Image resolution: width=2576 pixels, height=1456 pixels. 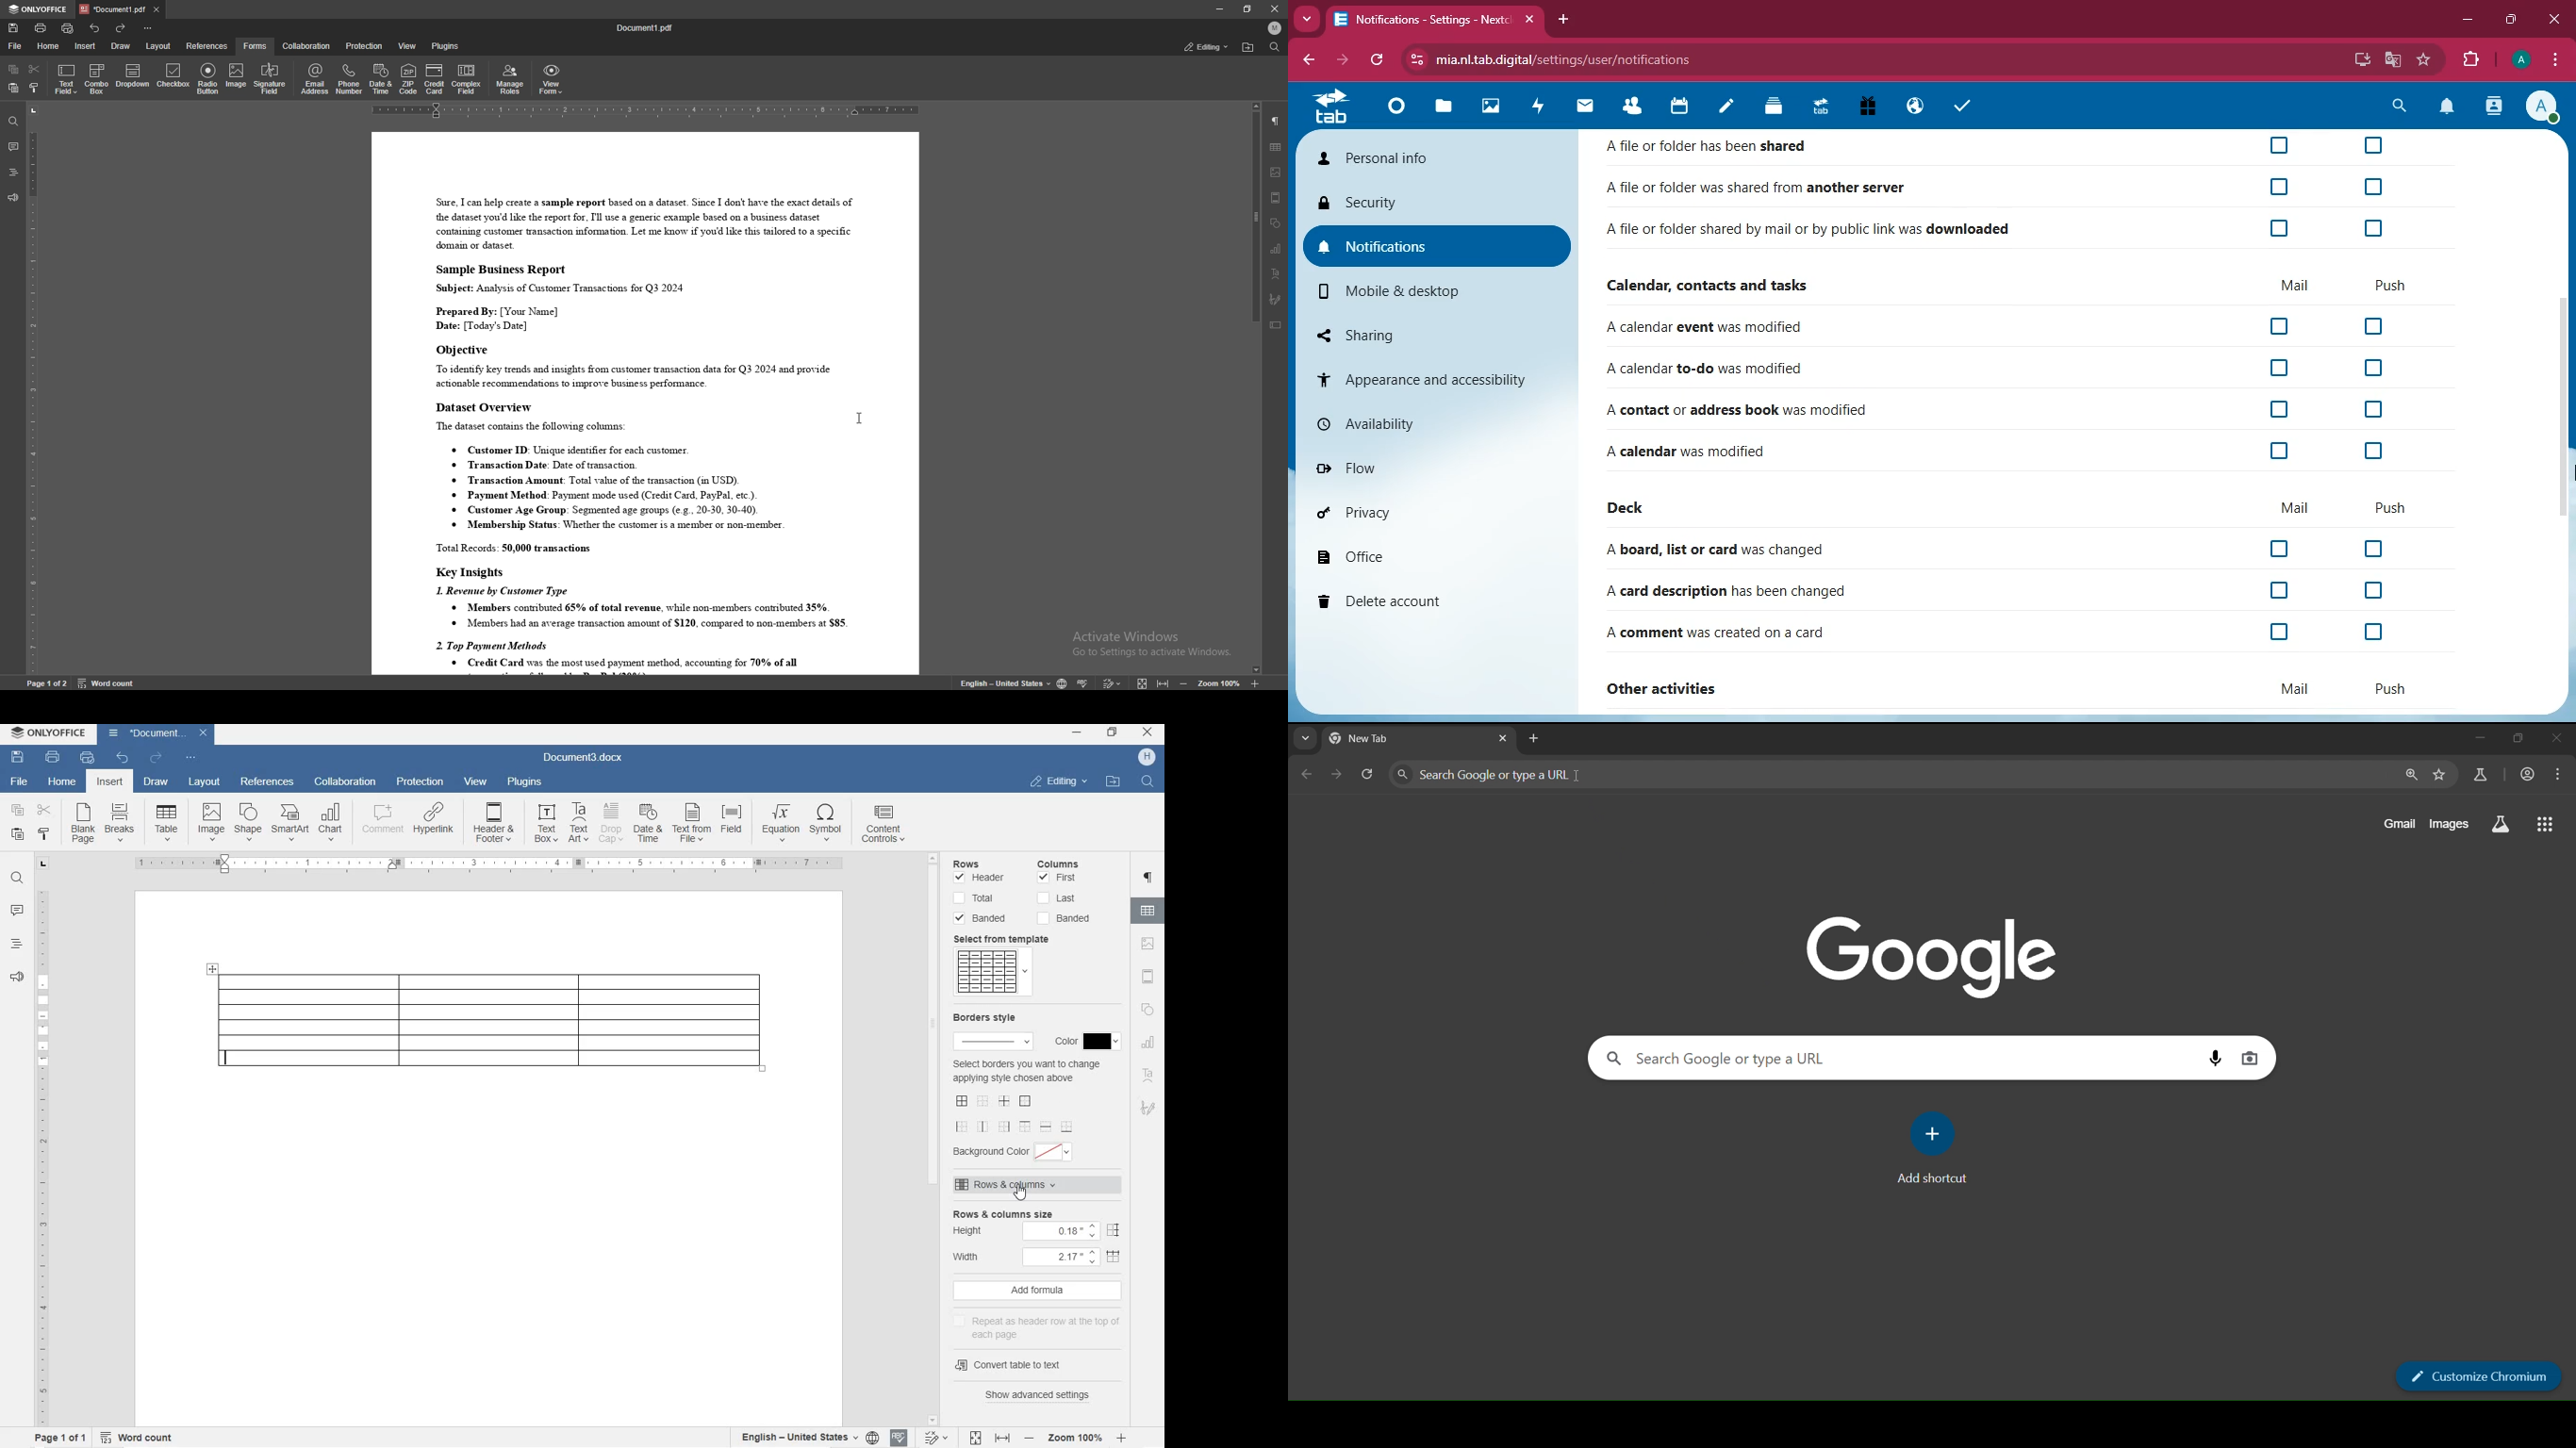 I want to click on Account, so click(x=2519, y=60).